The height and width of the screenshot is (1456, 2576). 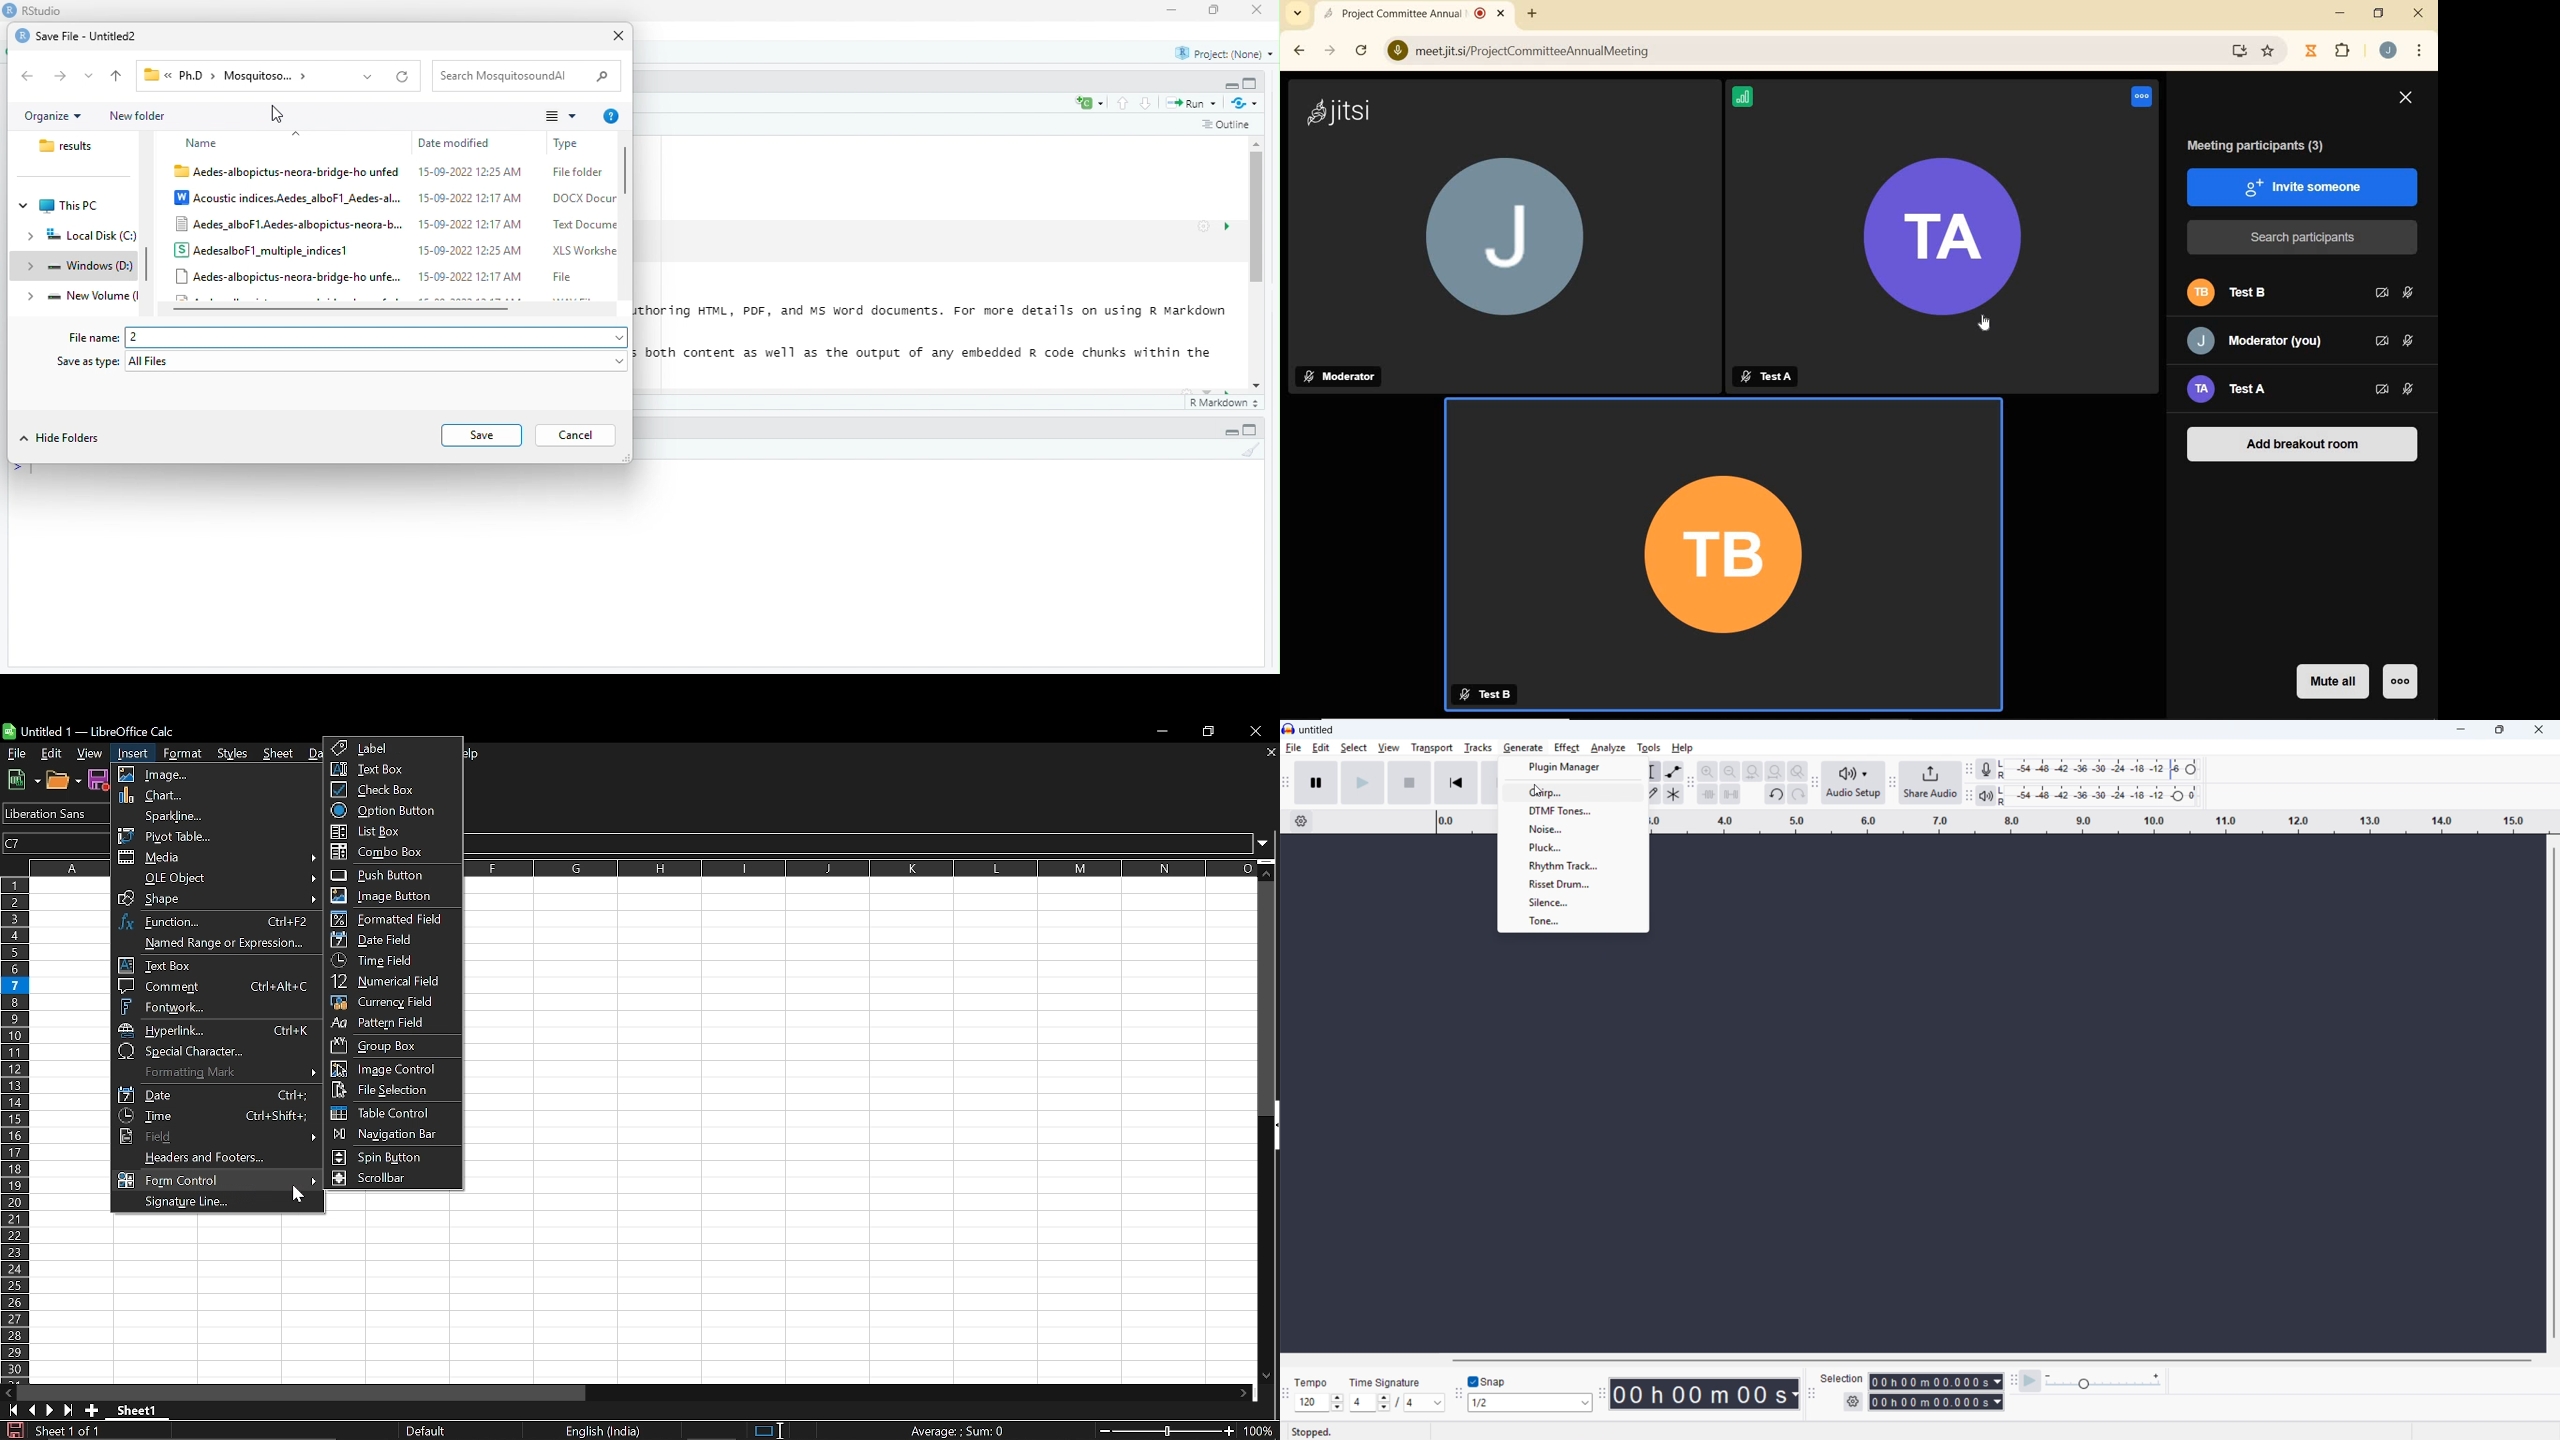 I want to click on maximise, so click(x=1214, y=10).